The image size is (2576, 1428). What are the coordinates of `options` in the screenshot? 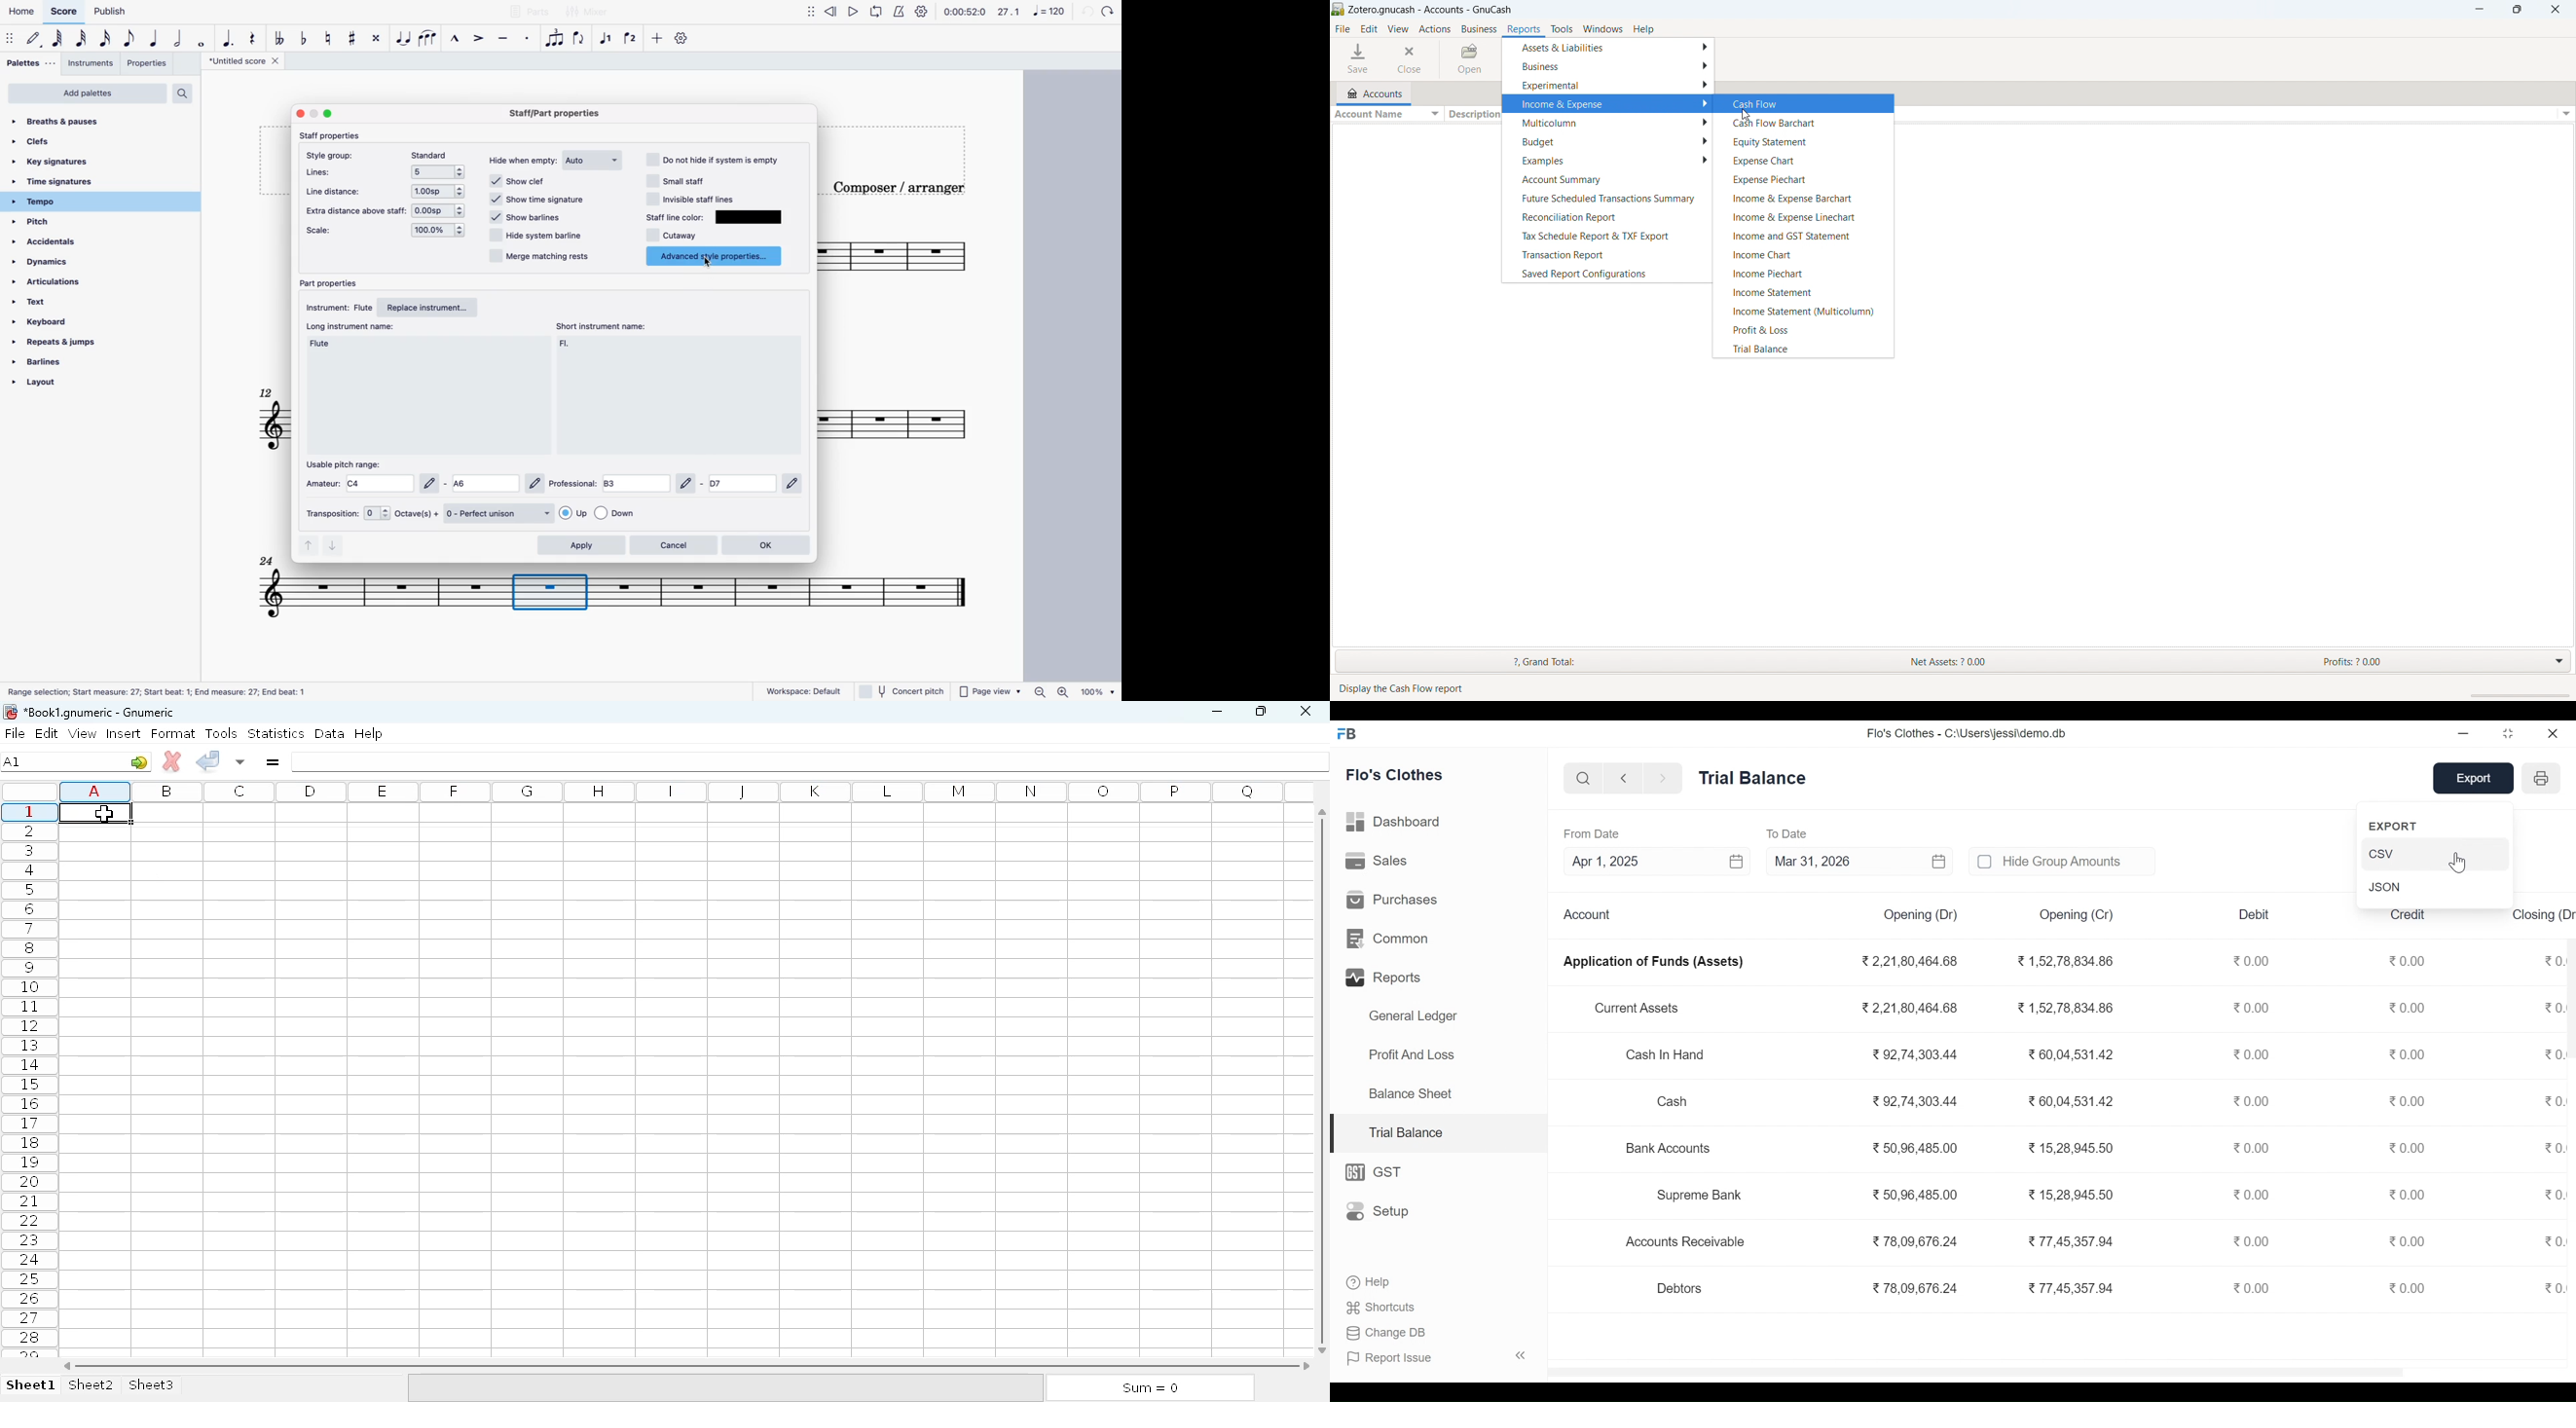 It's located at (441, 212).